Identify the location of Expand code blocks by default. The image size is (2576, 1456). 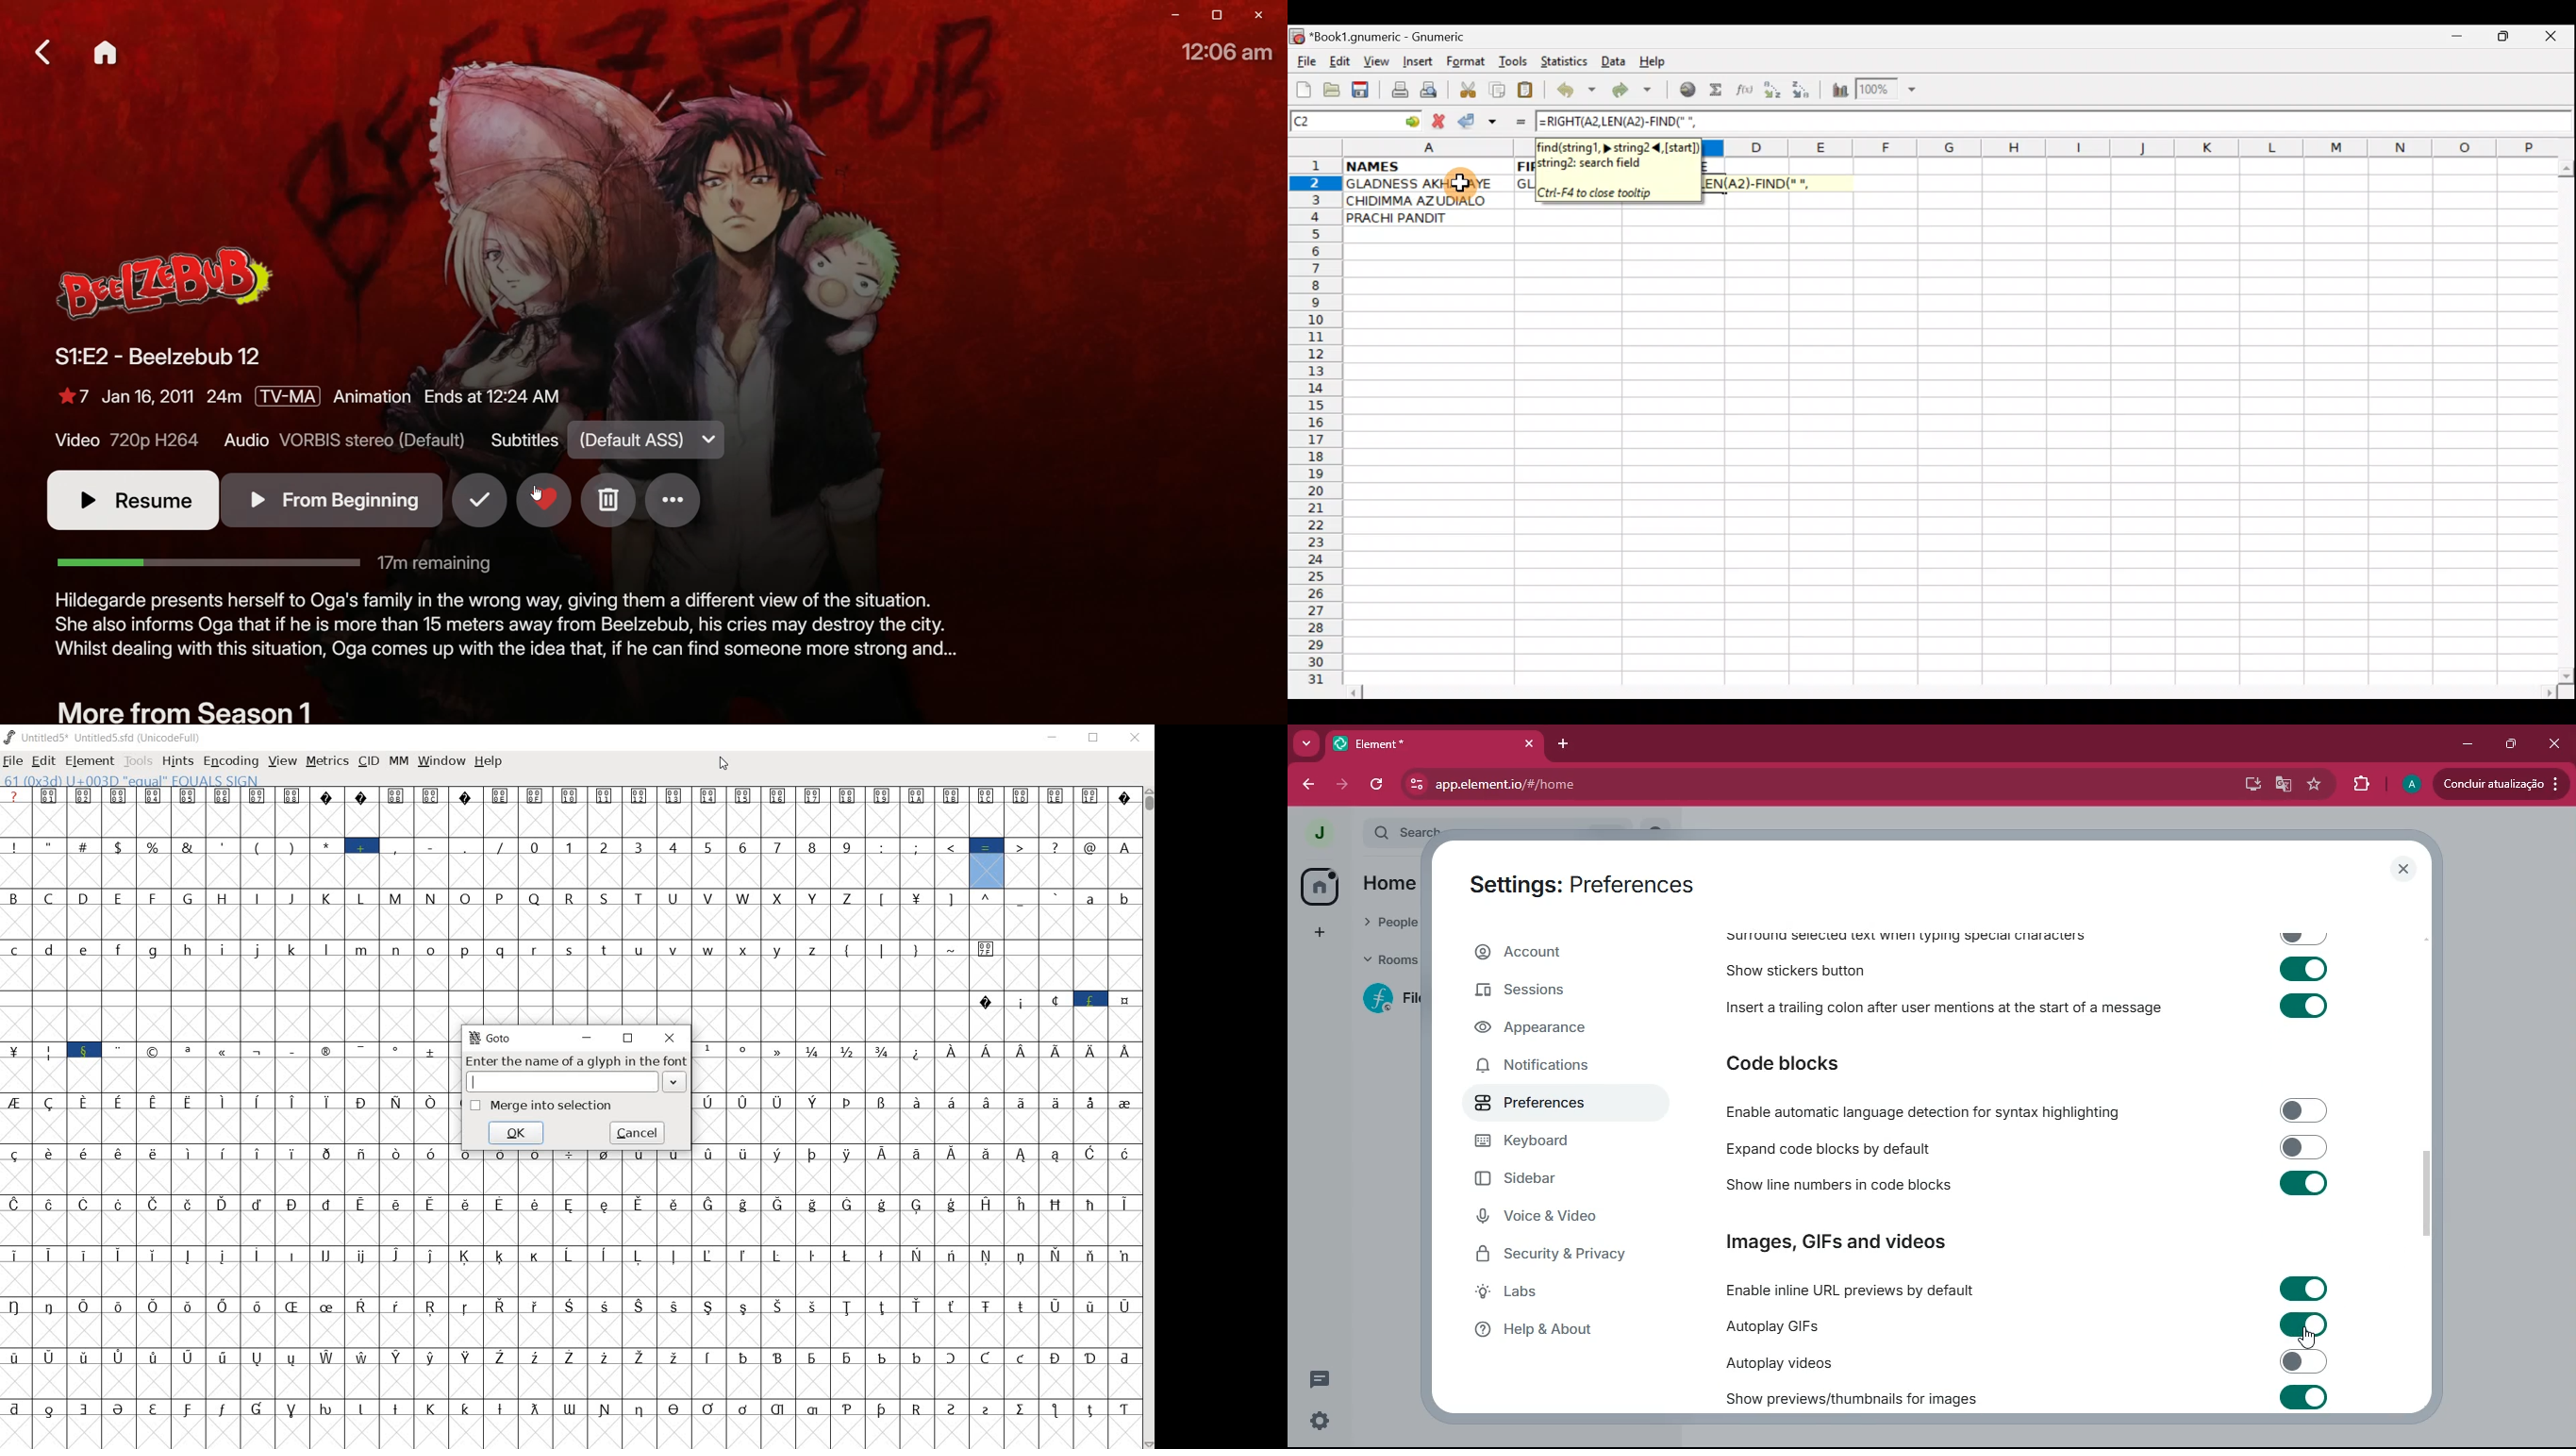
(2023, 1147).